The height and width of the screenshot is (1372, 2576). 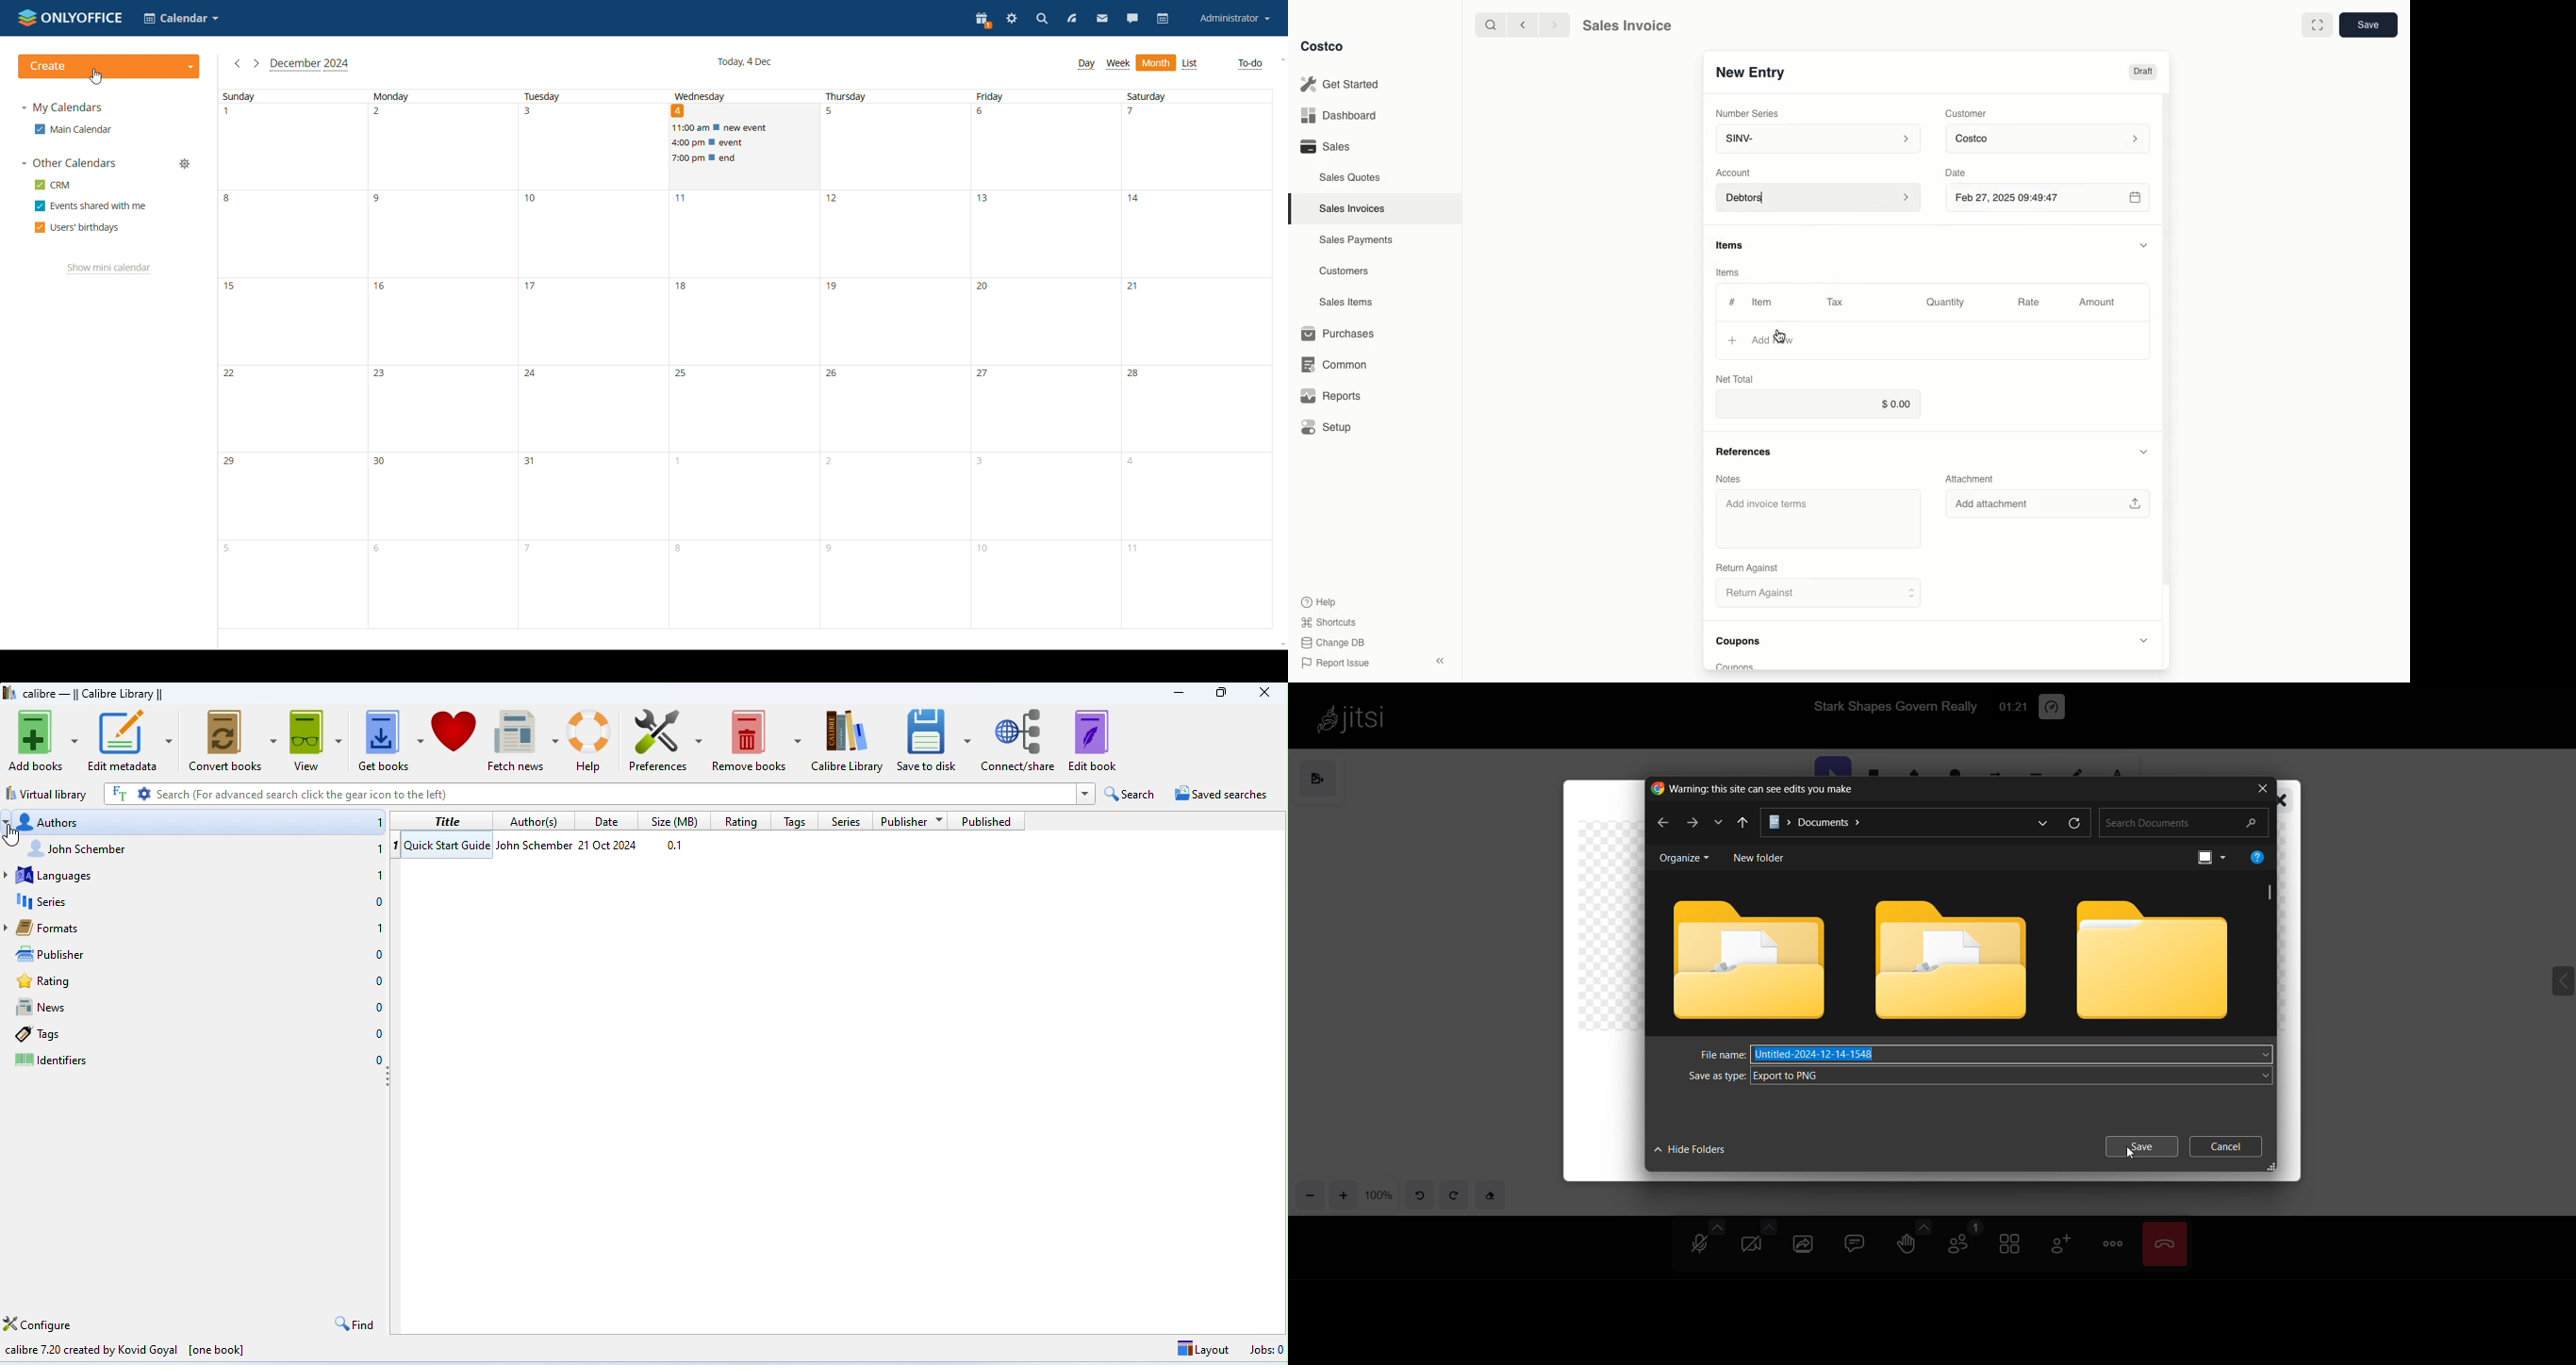 I want to click on 1, so click(x=399, y=846).